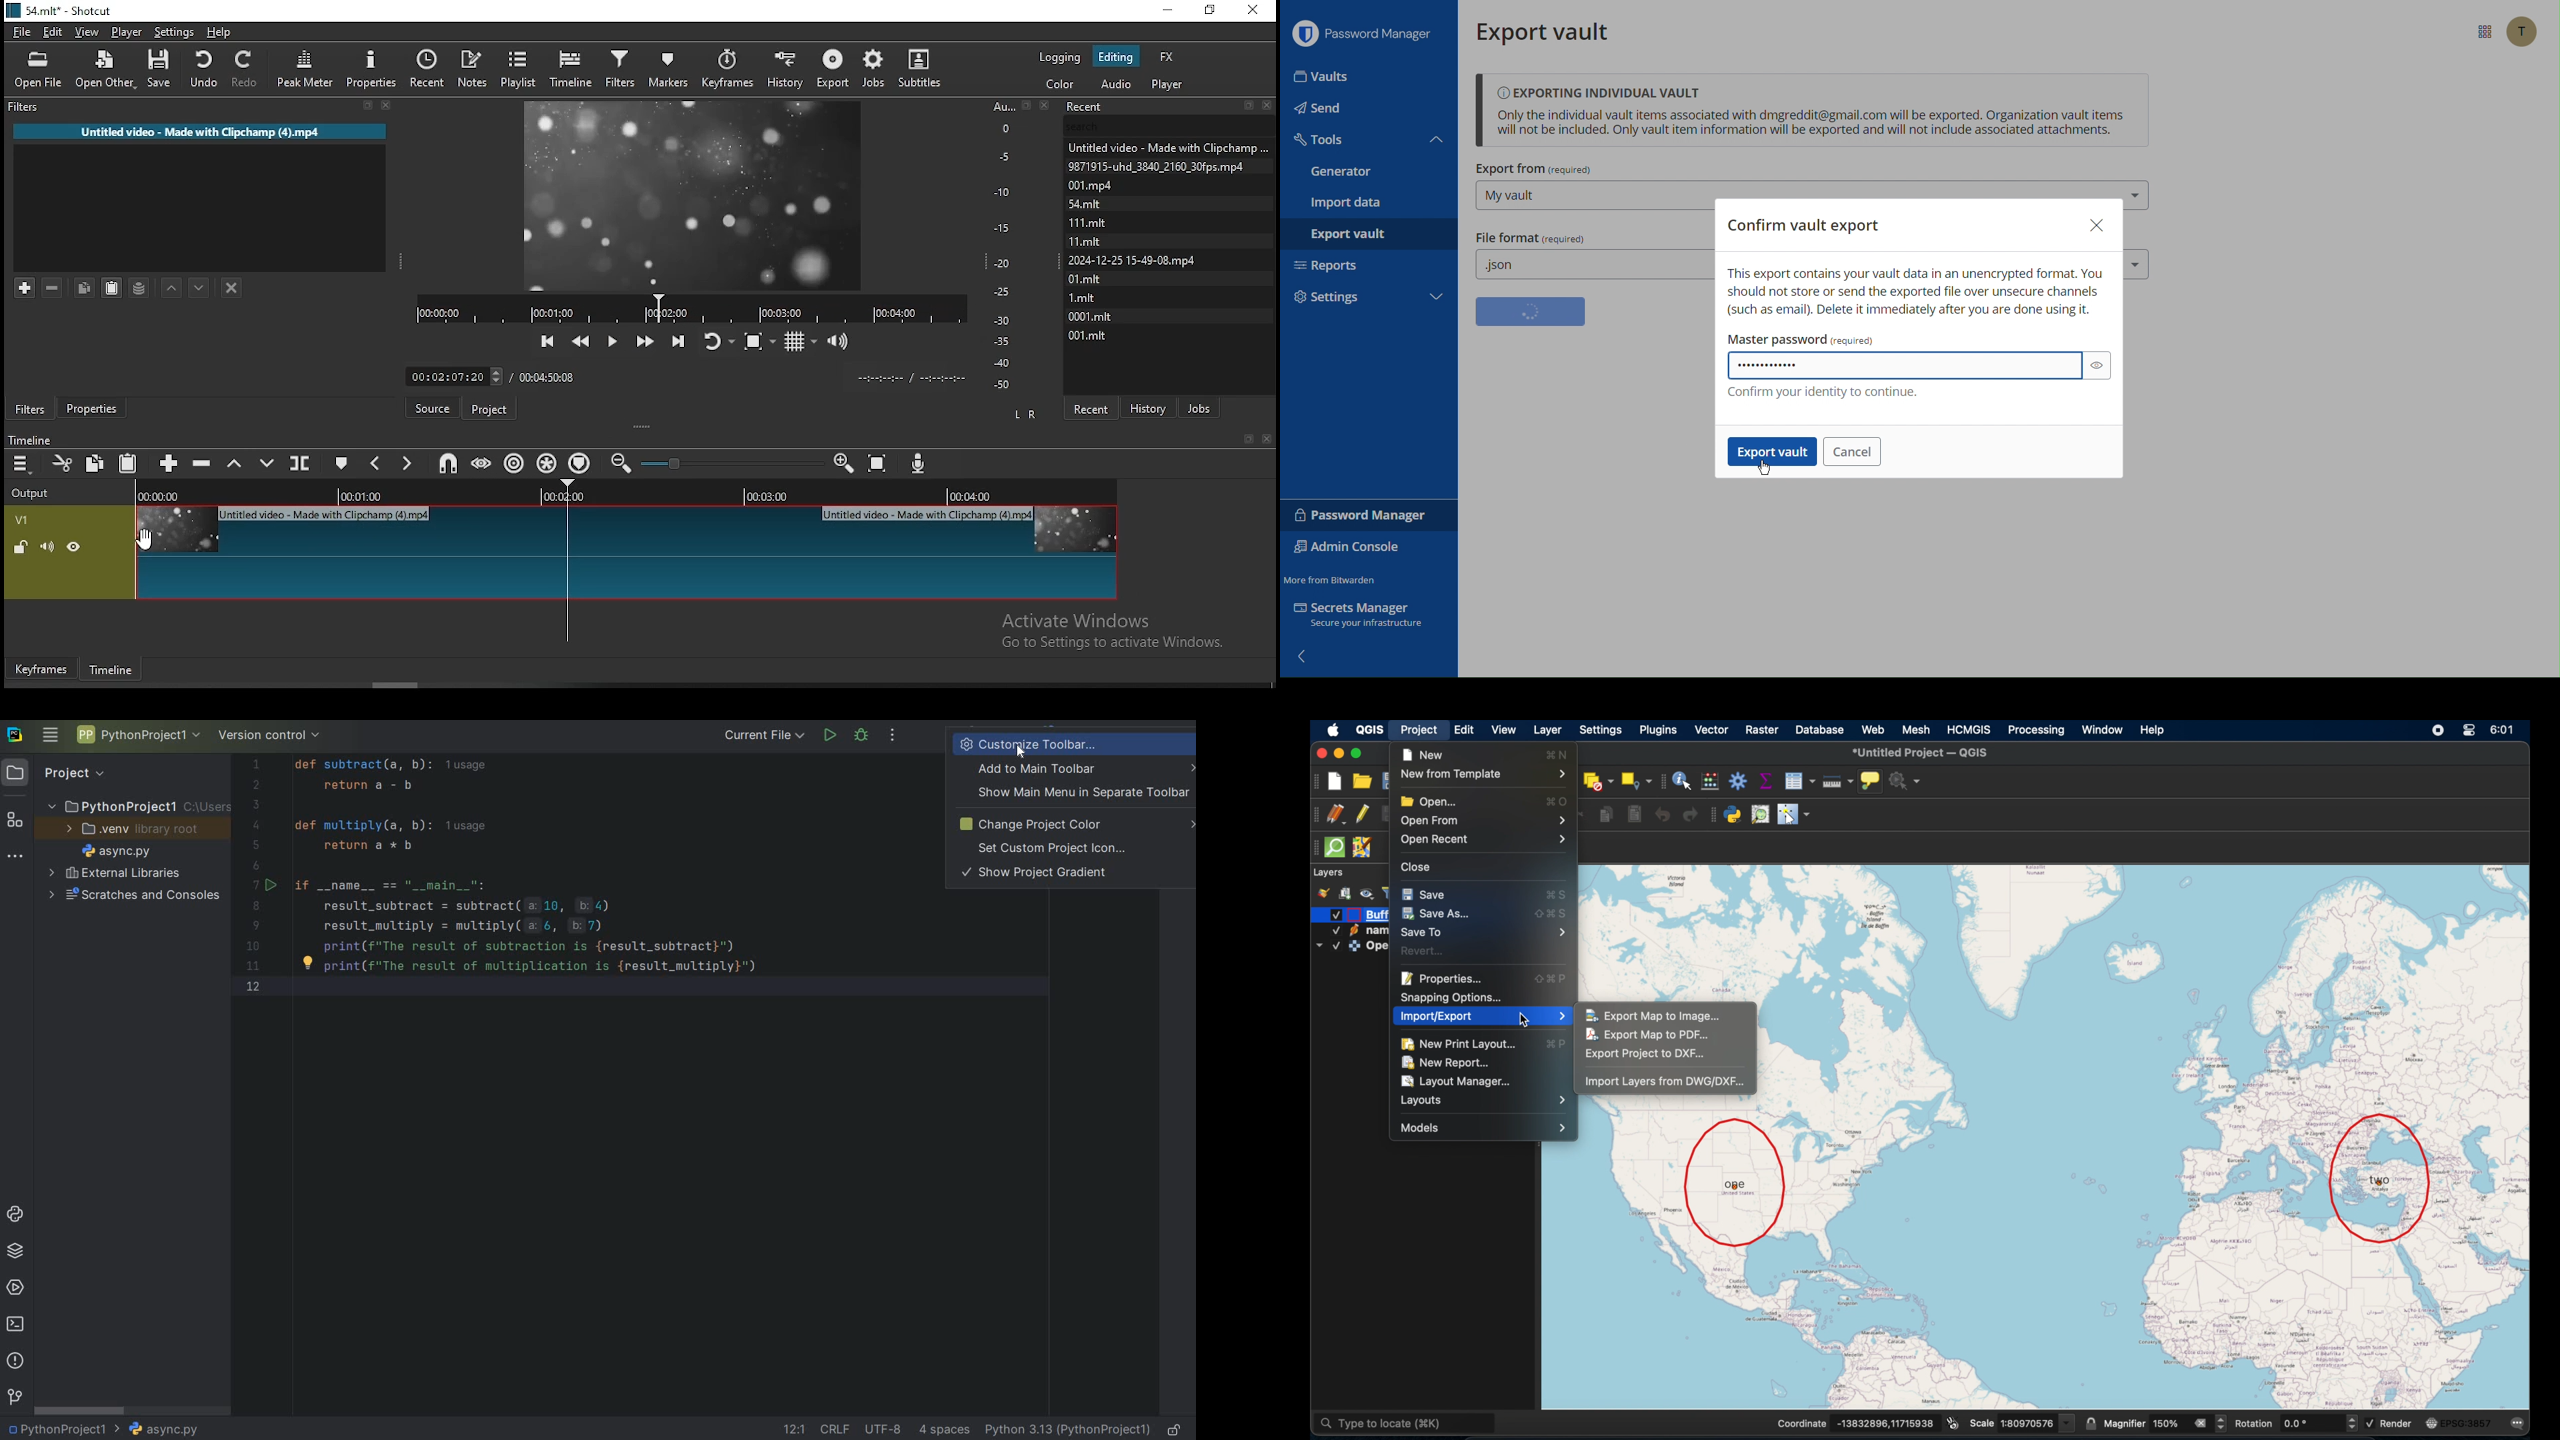  Describe the element at coordinates (380, 684) in the screenshot. I see `scroll bar` at that location.